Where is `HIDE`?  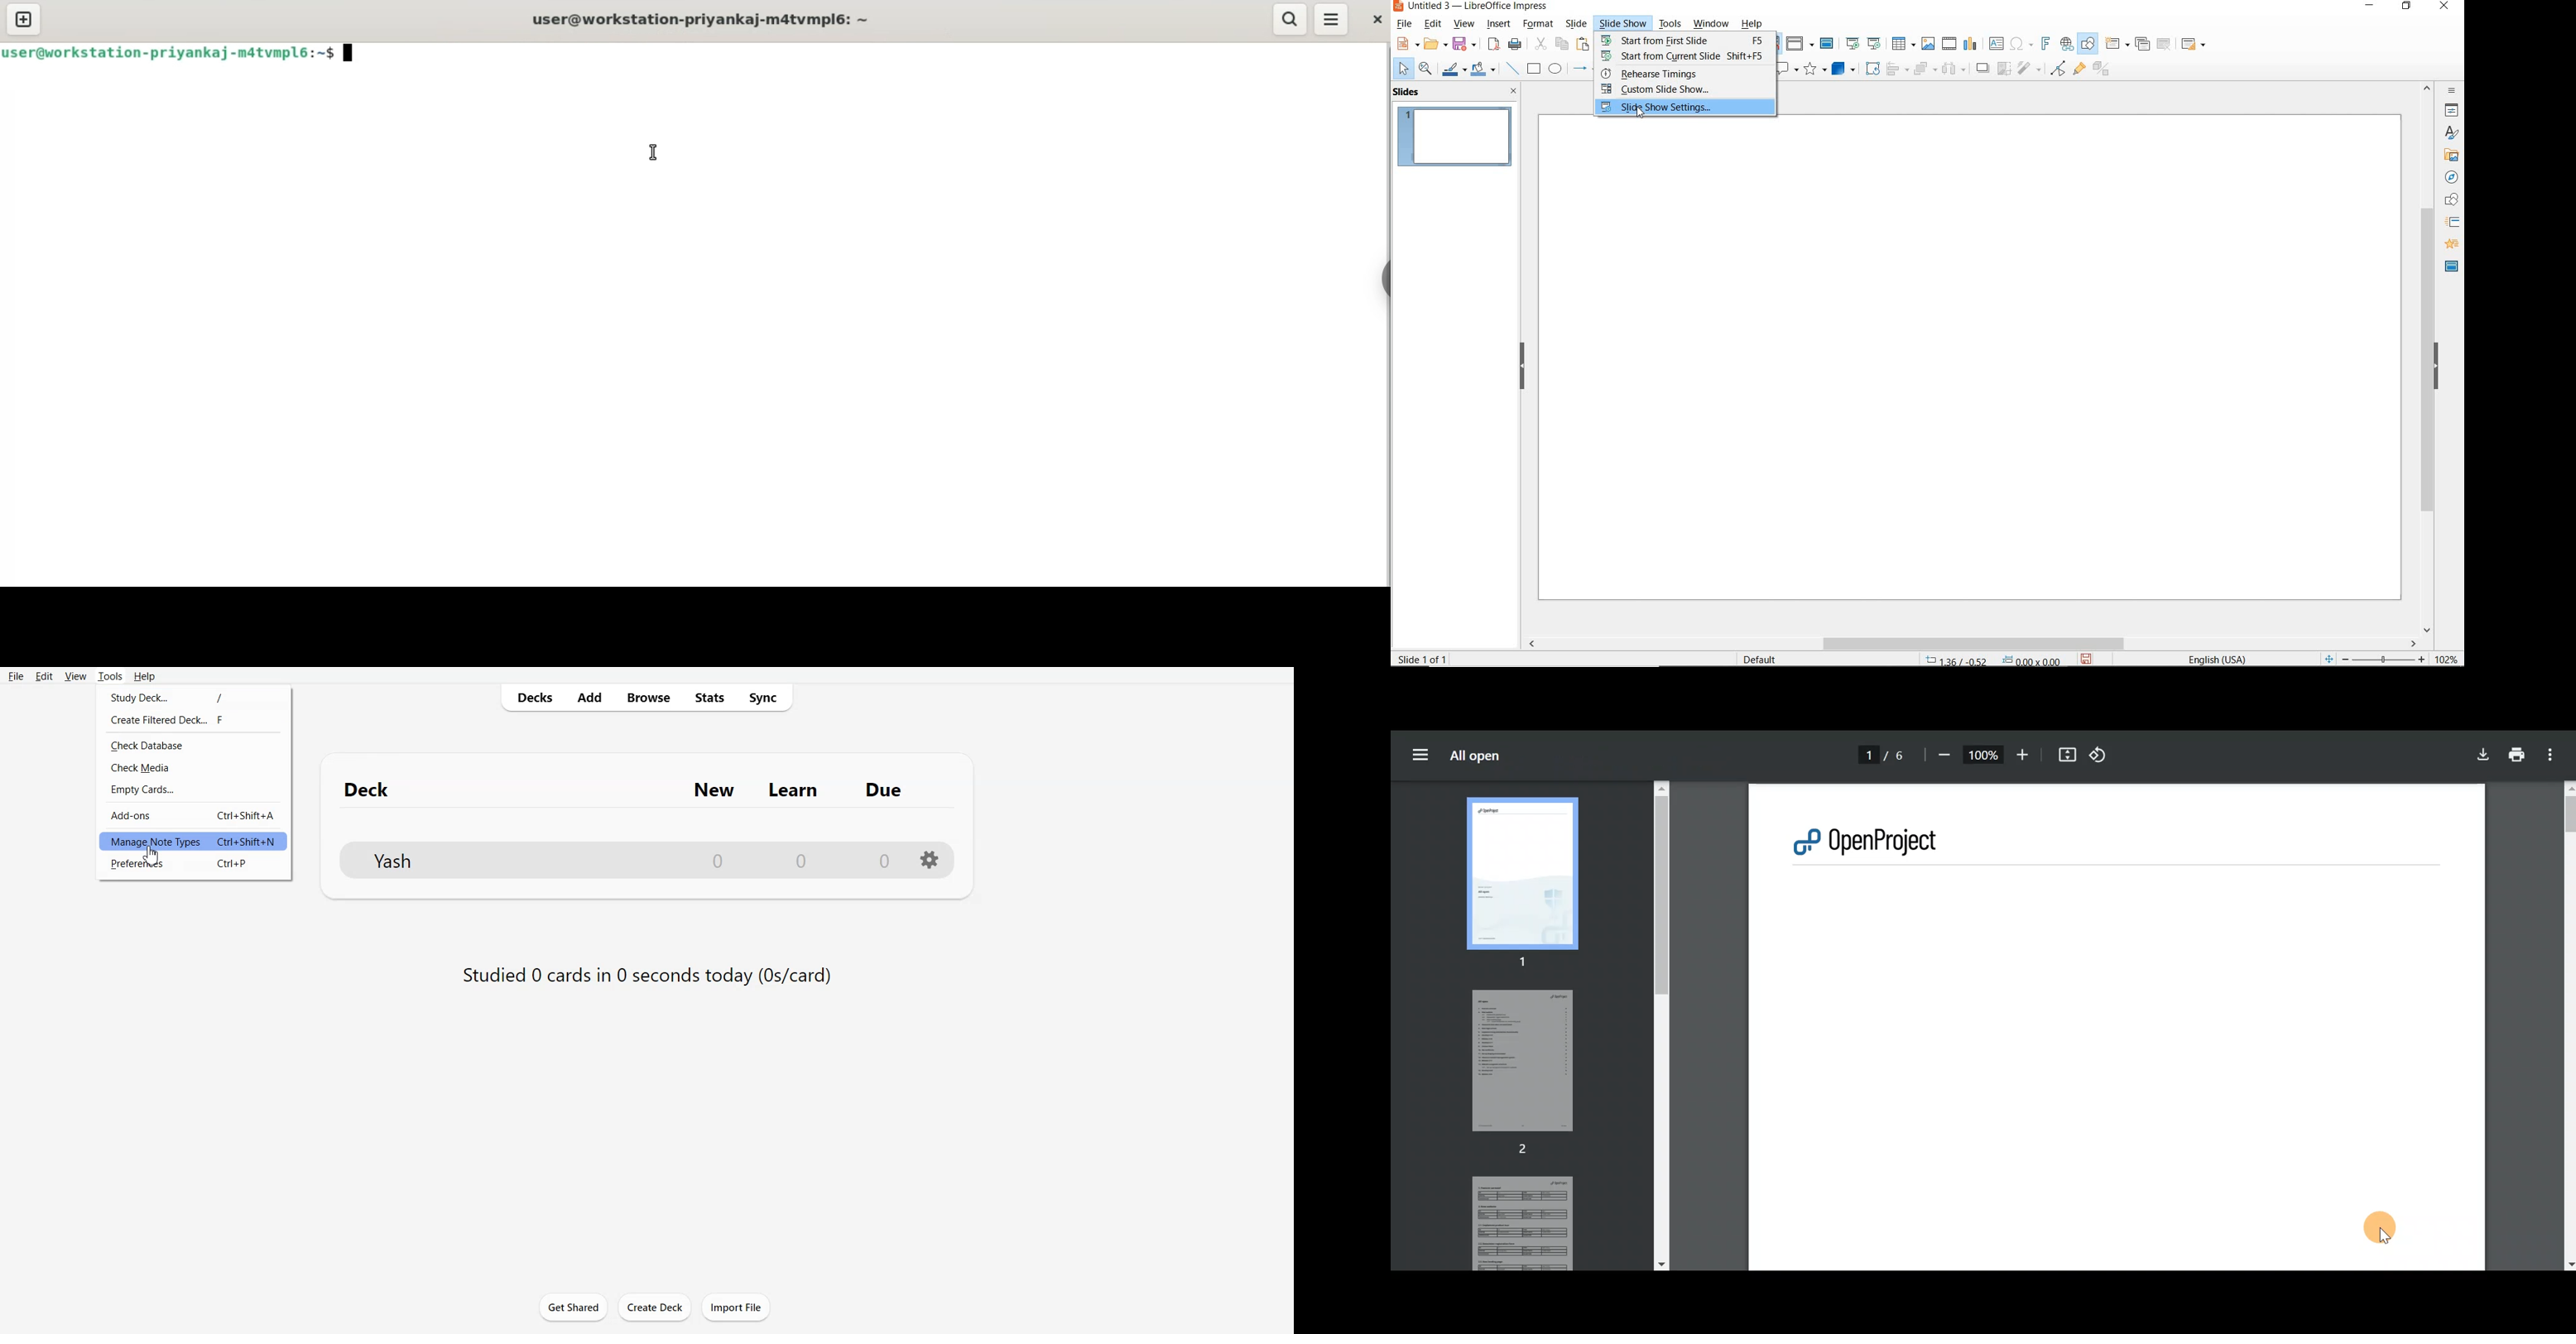
HIDE is located at coordinates (1522, 367).